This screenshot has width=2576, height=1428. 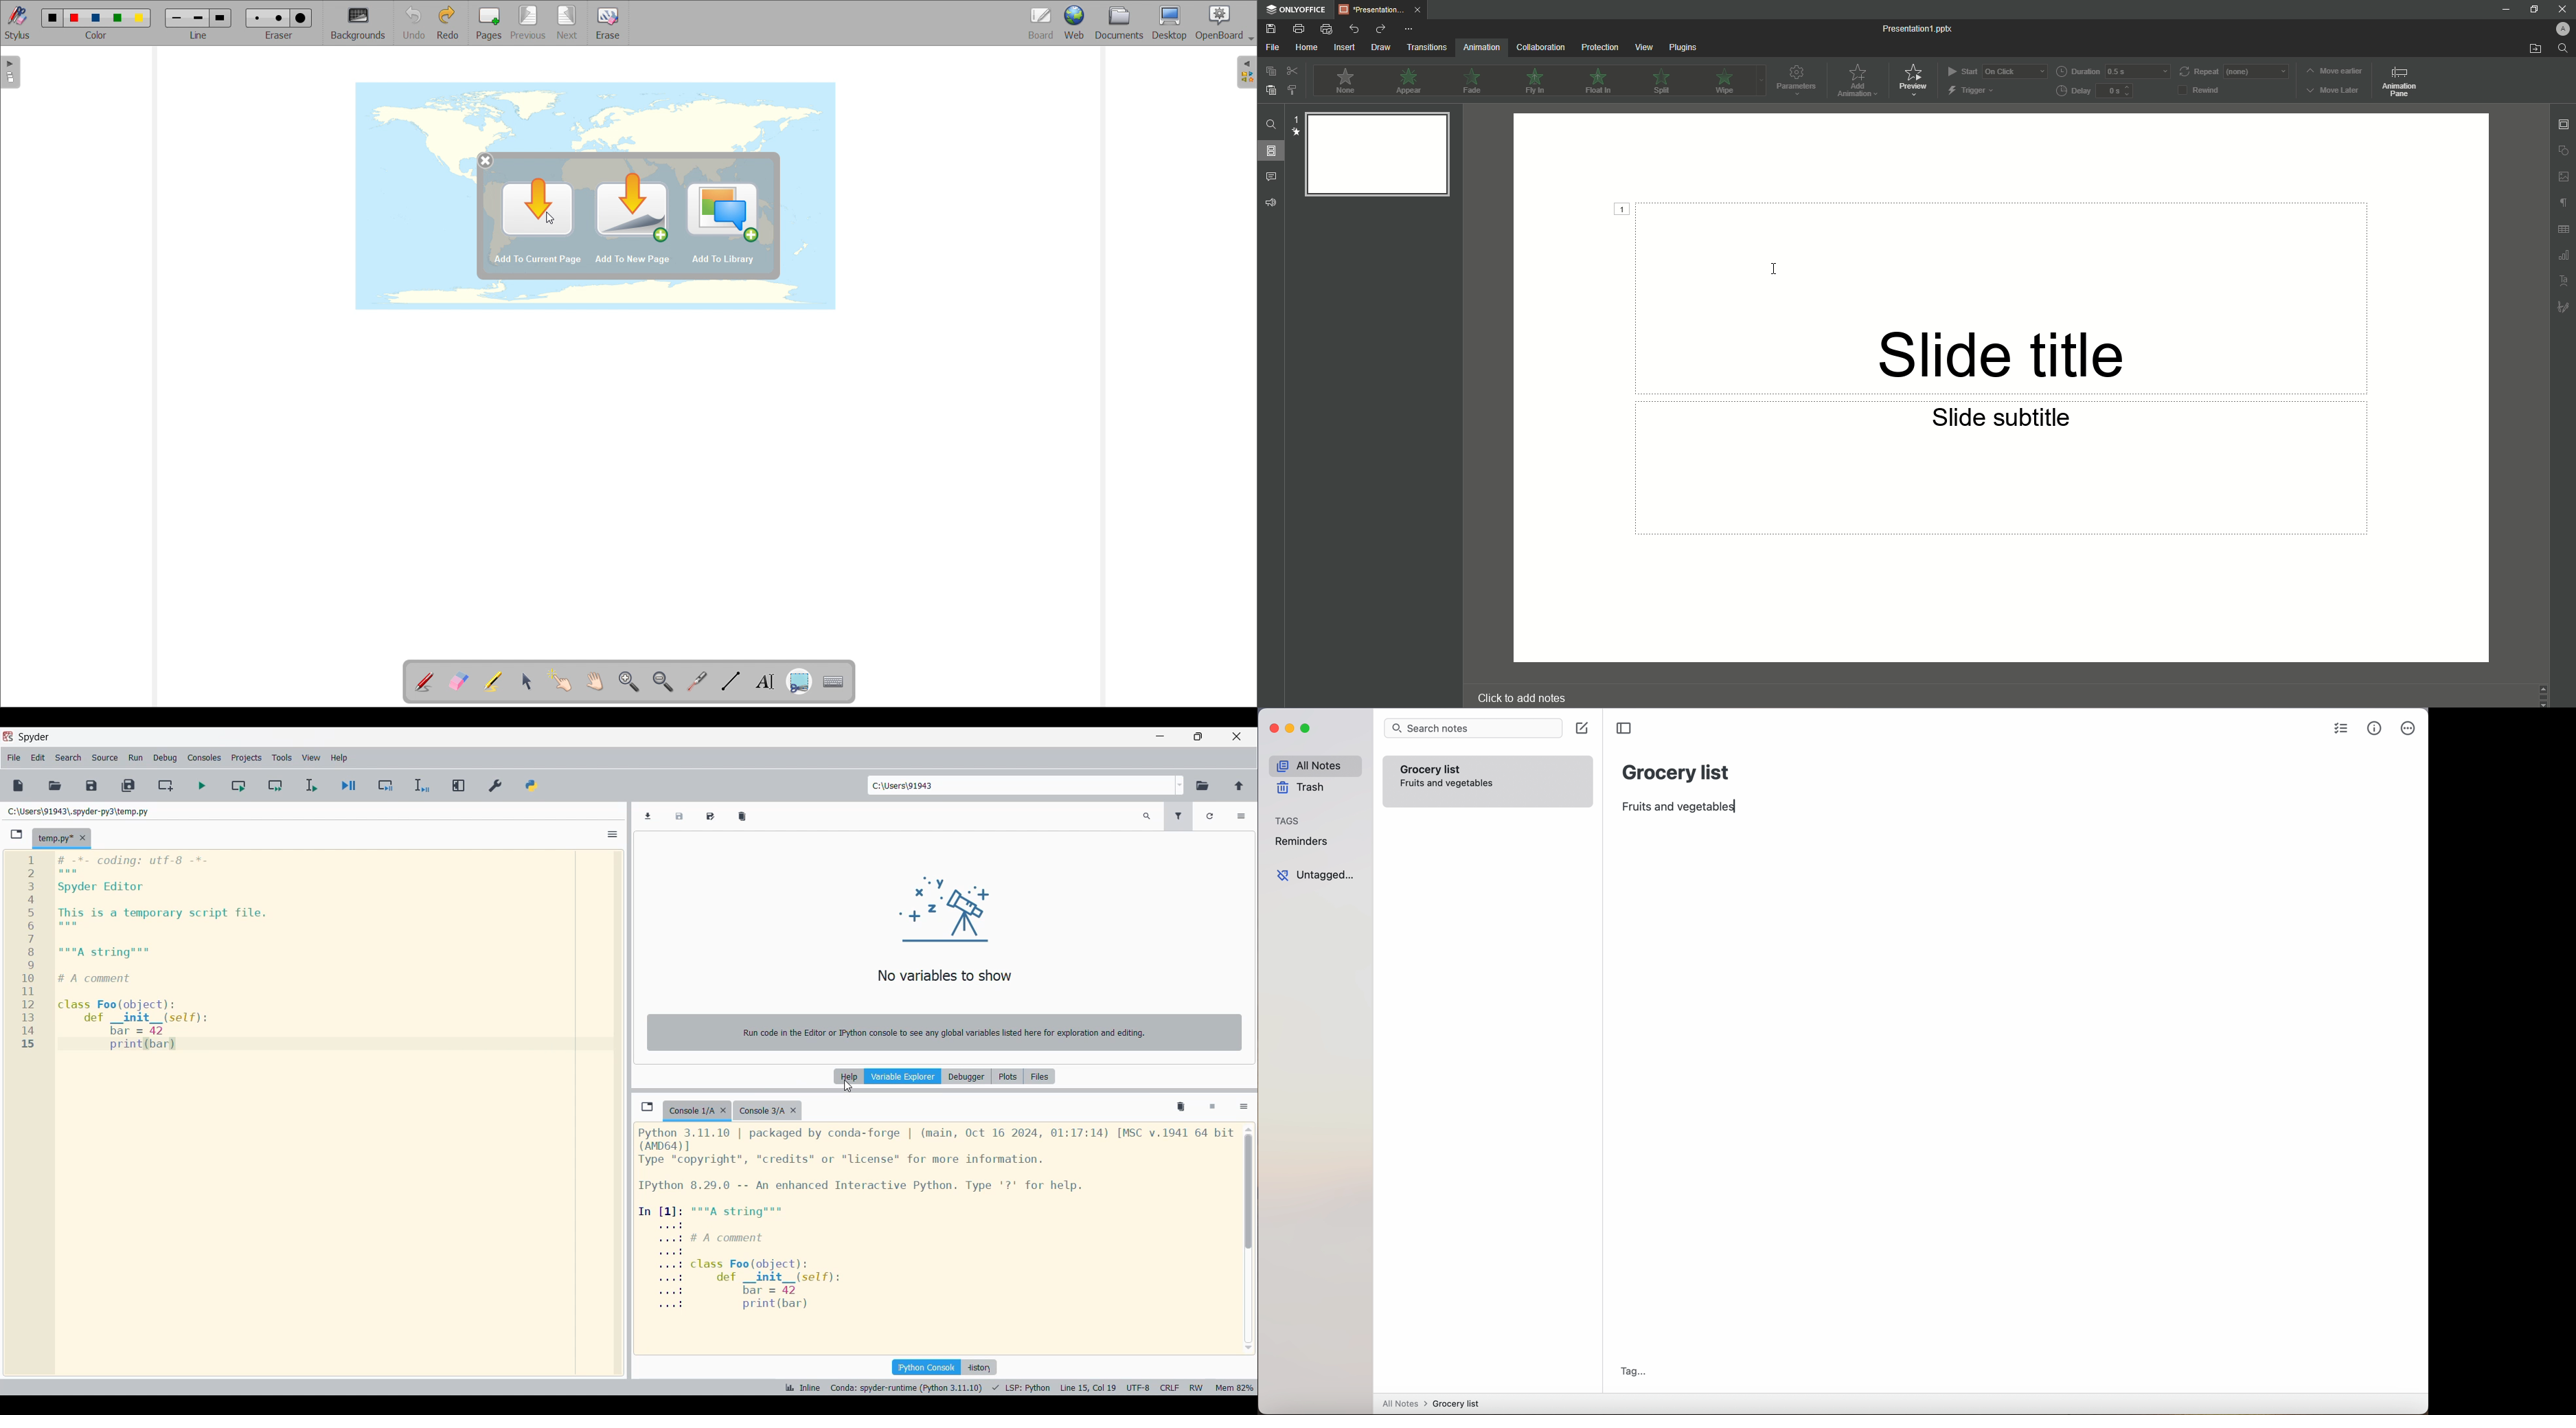 I want to click on search bar, so click(x=1473, y=729).